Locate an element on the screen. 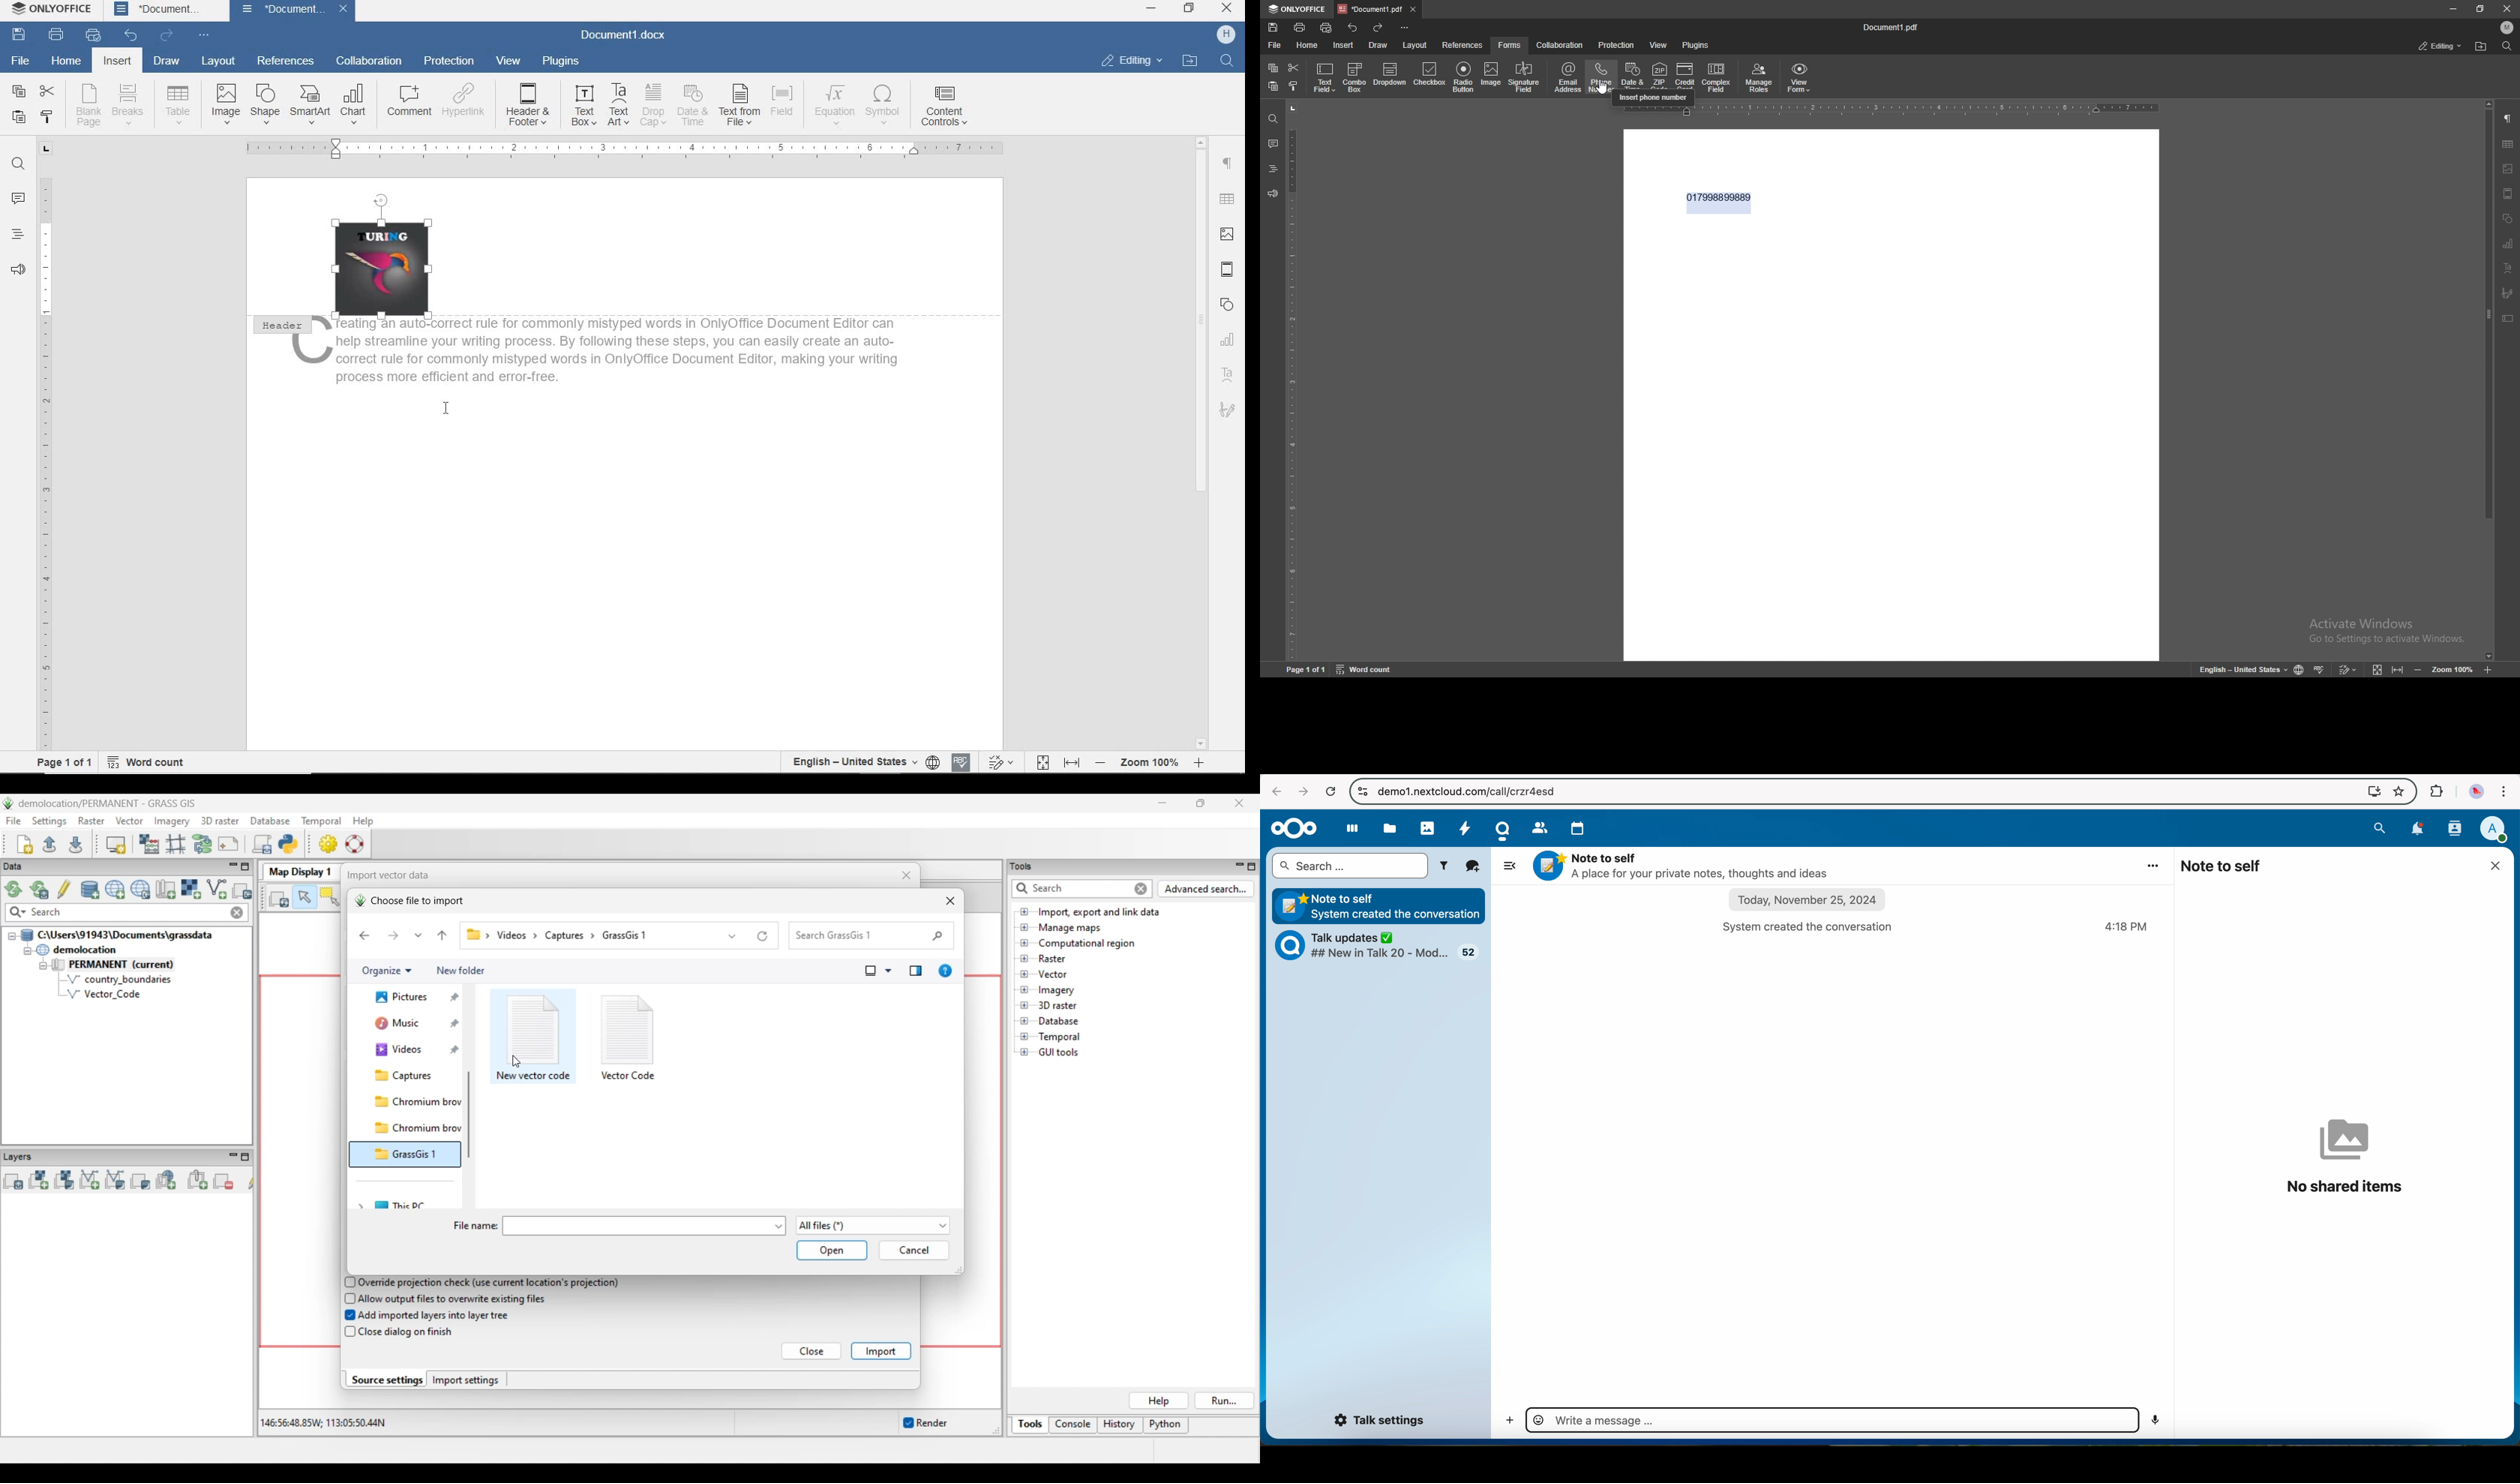 Image resolution: width=2520 pixels, height=1484 pixels. text is located at coordinates (1718, 203).